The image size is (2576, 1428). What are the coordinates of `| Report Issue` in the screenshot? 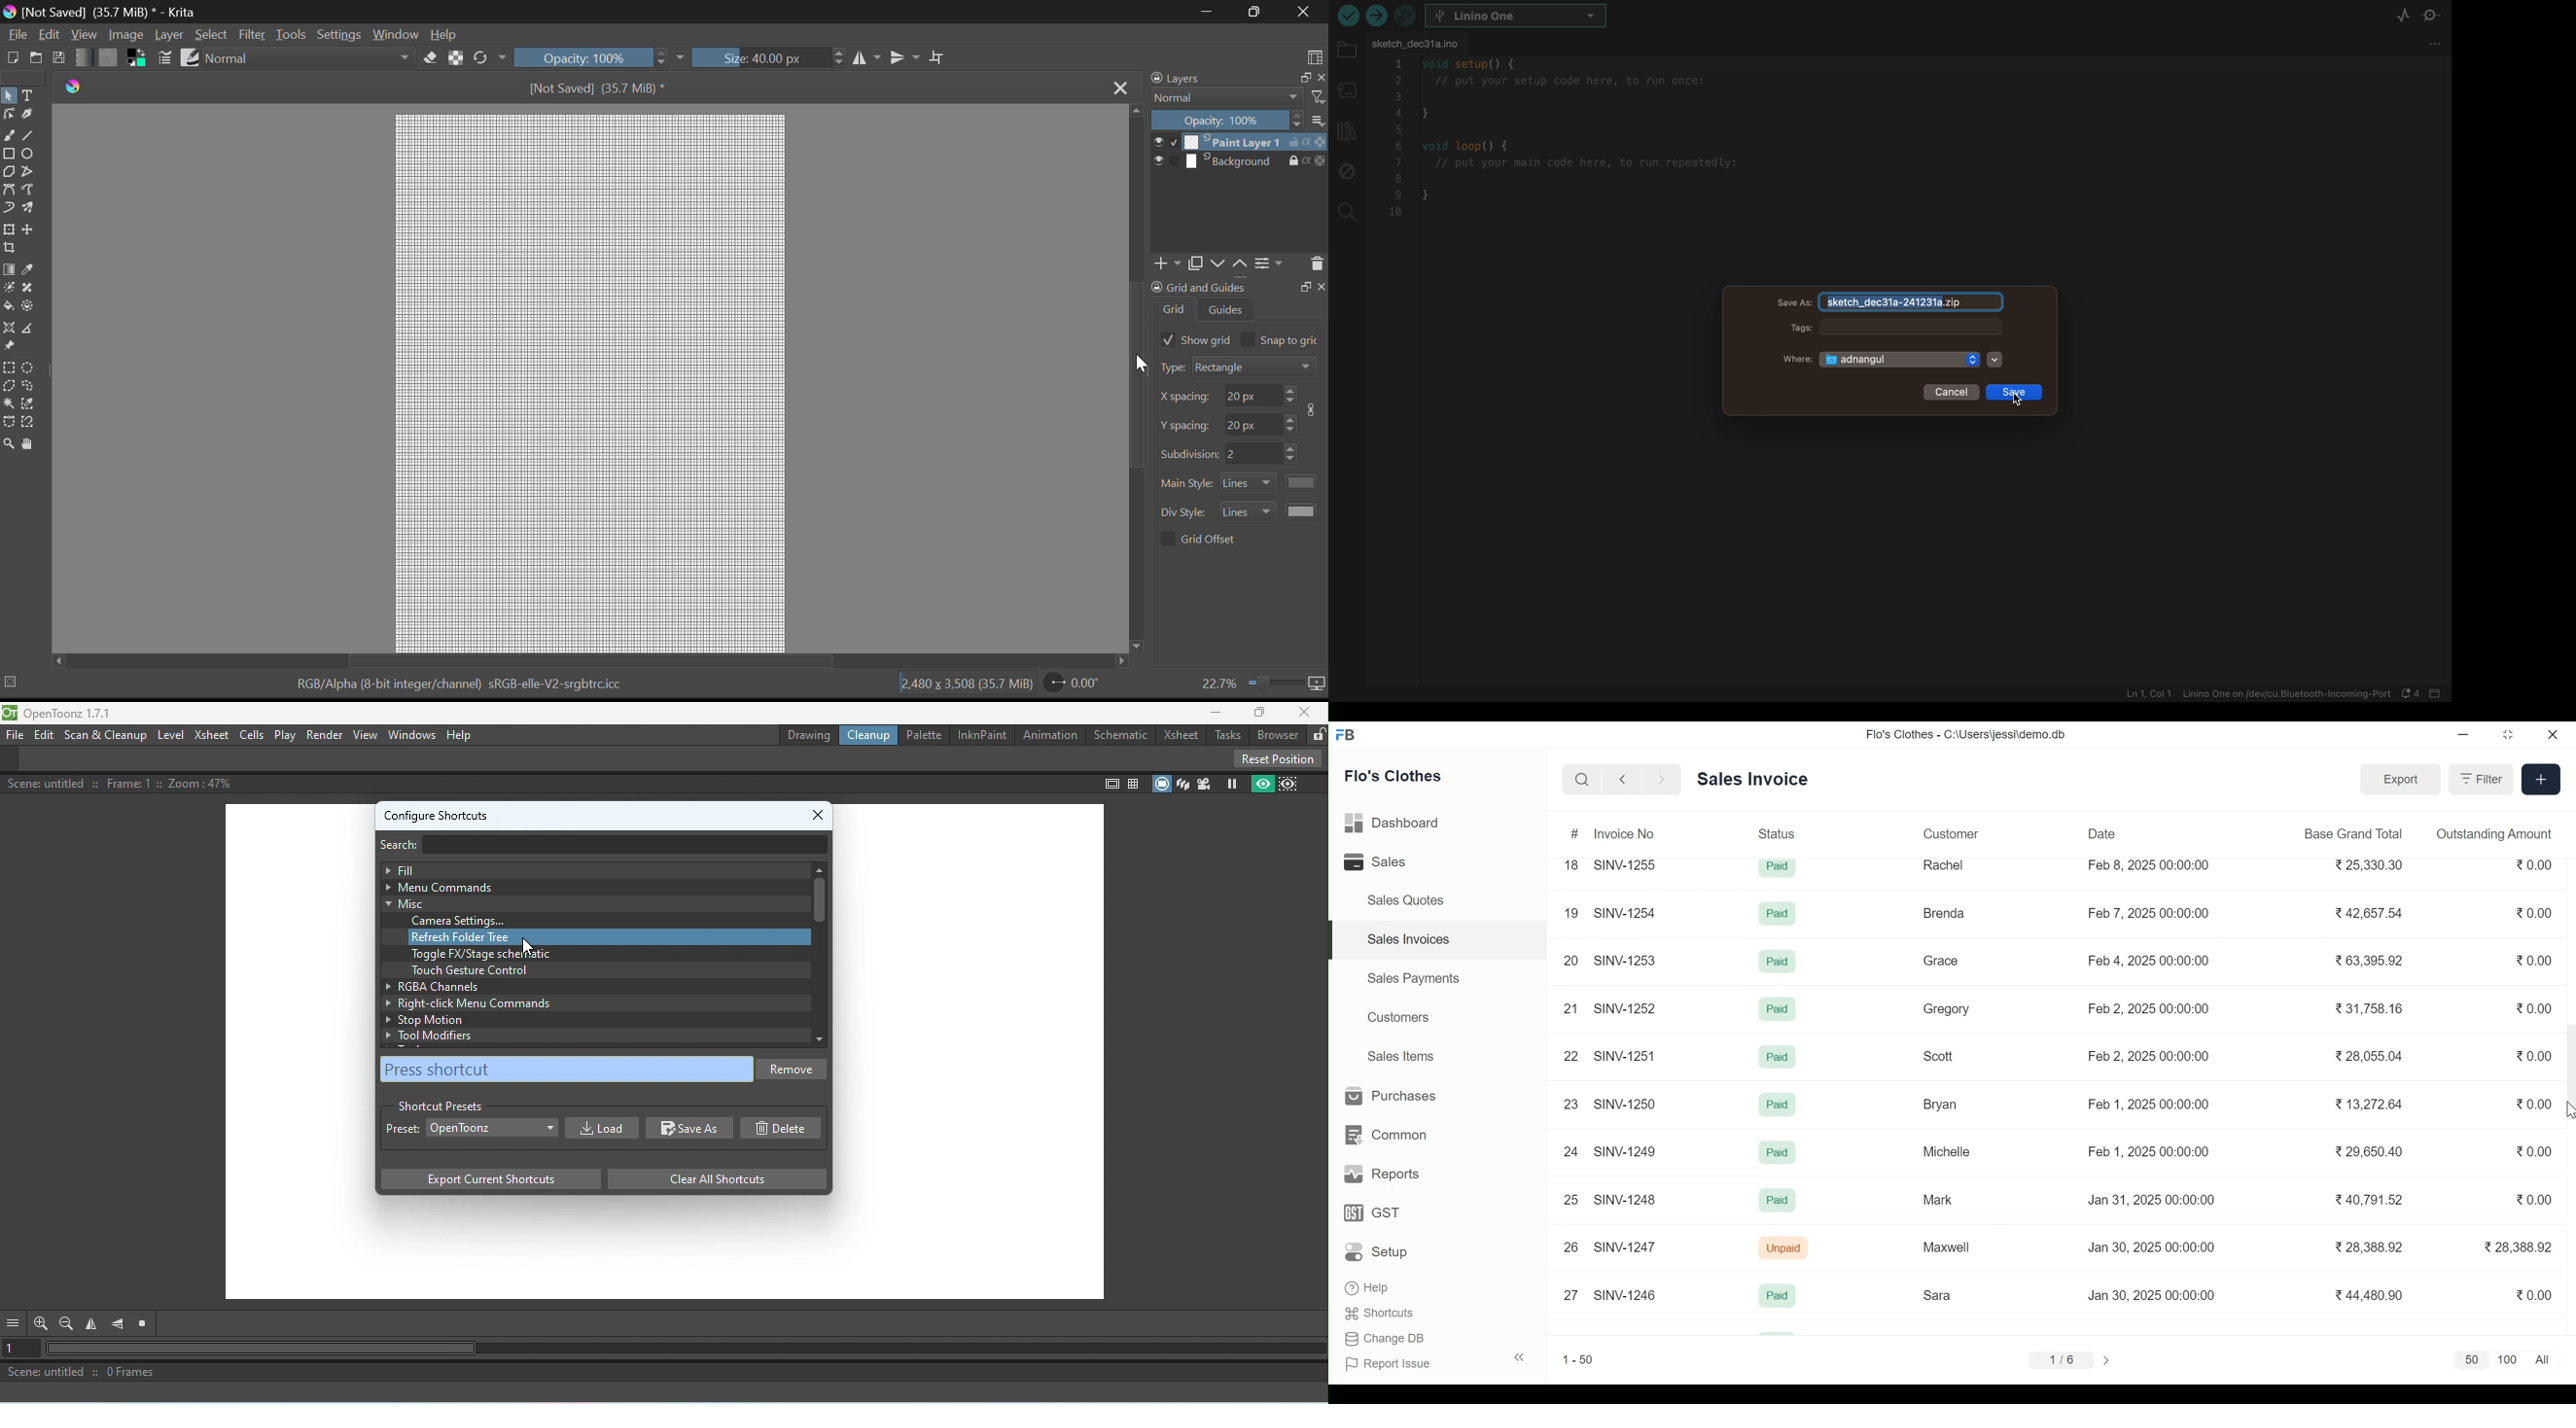 It's located at (1436, 1362).